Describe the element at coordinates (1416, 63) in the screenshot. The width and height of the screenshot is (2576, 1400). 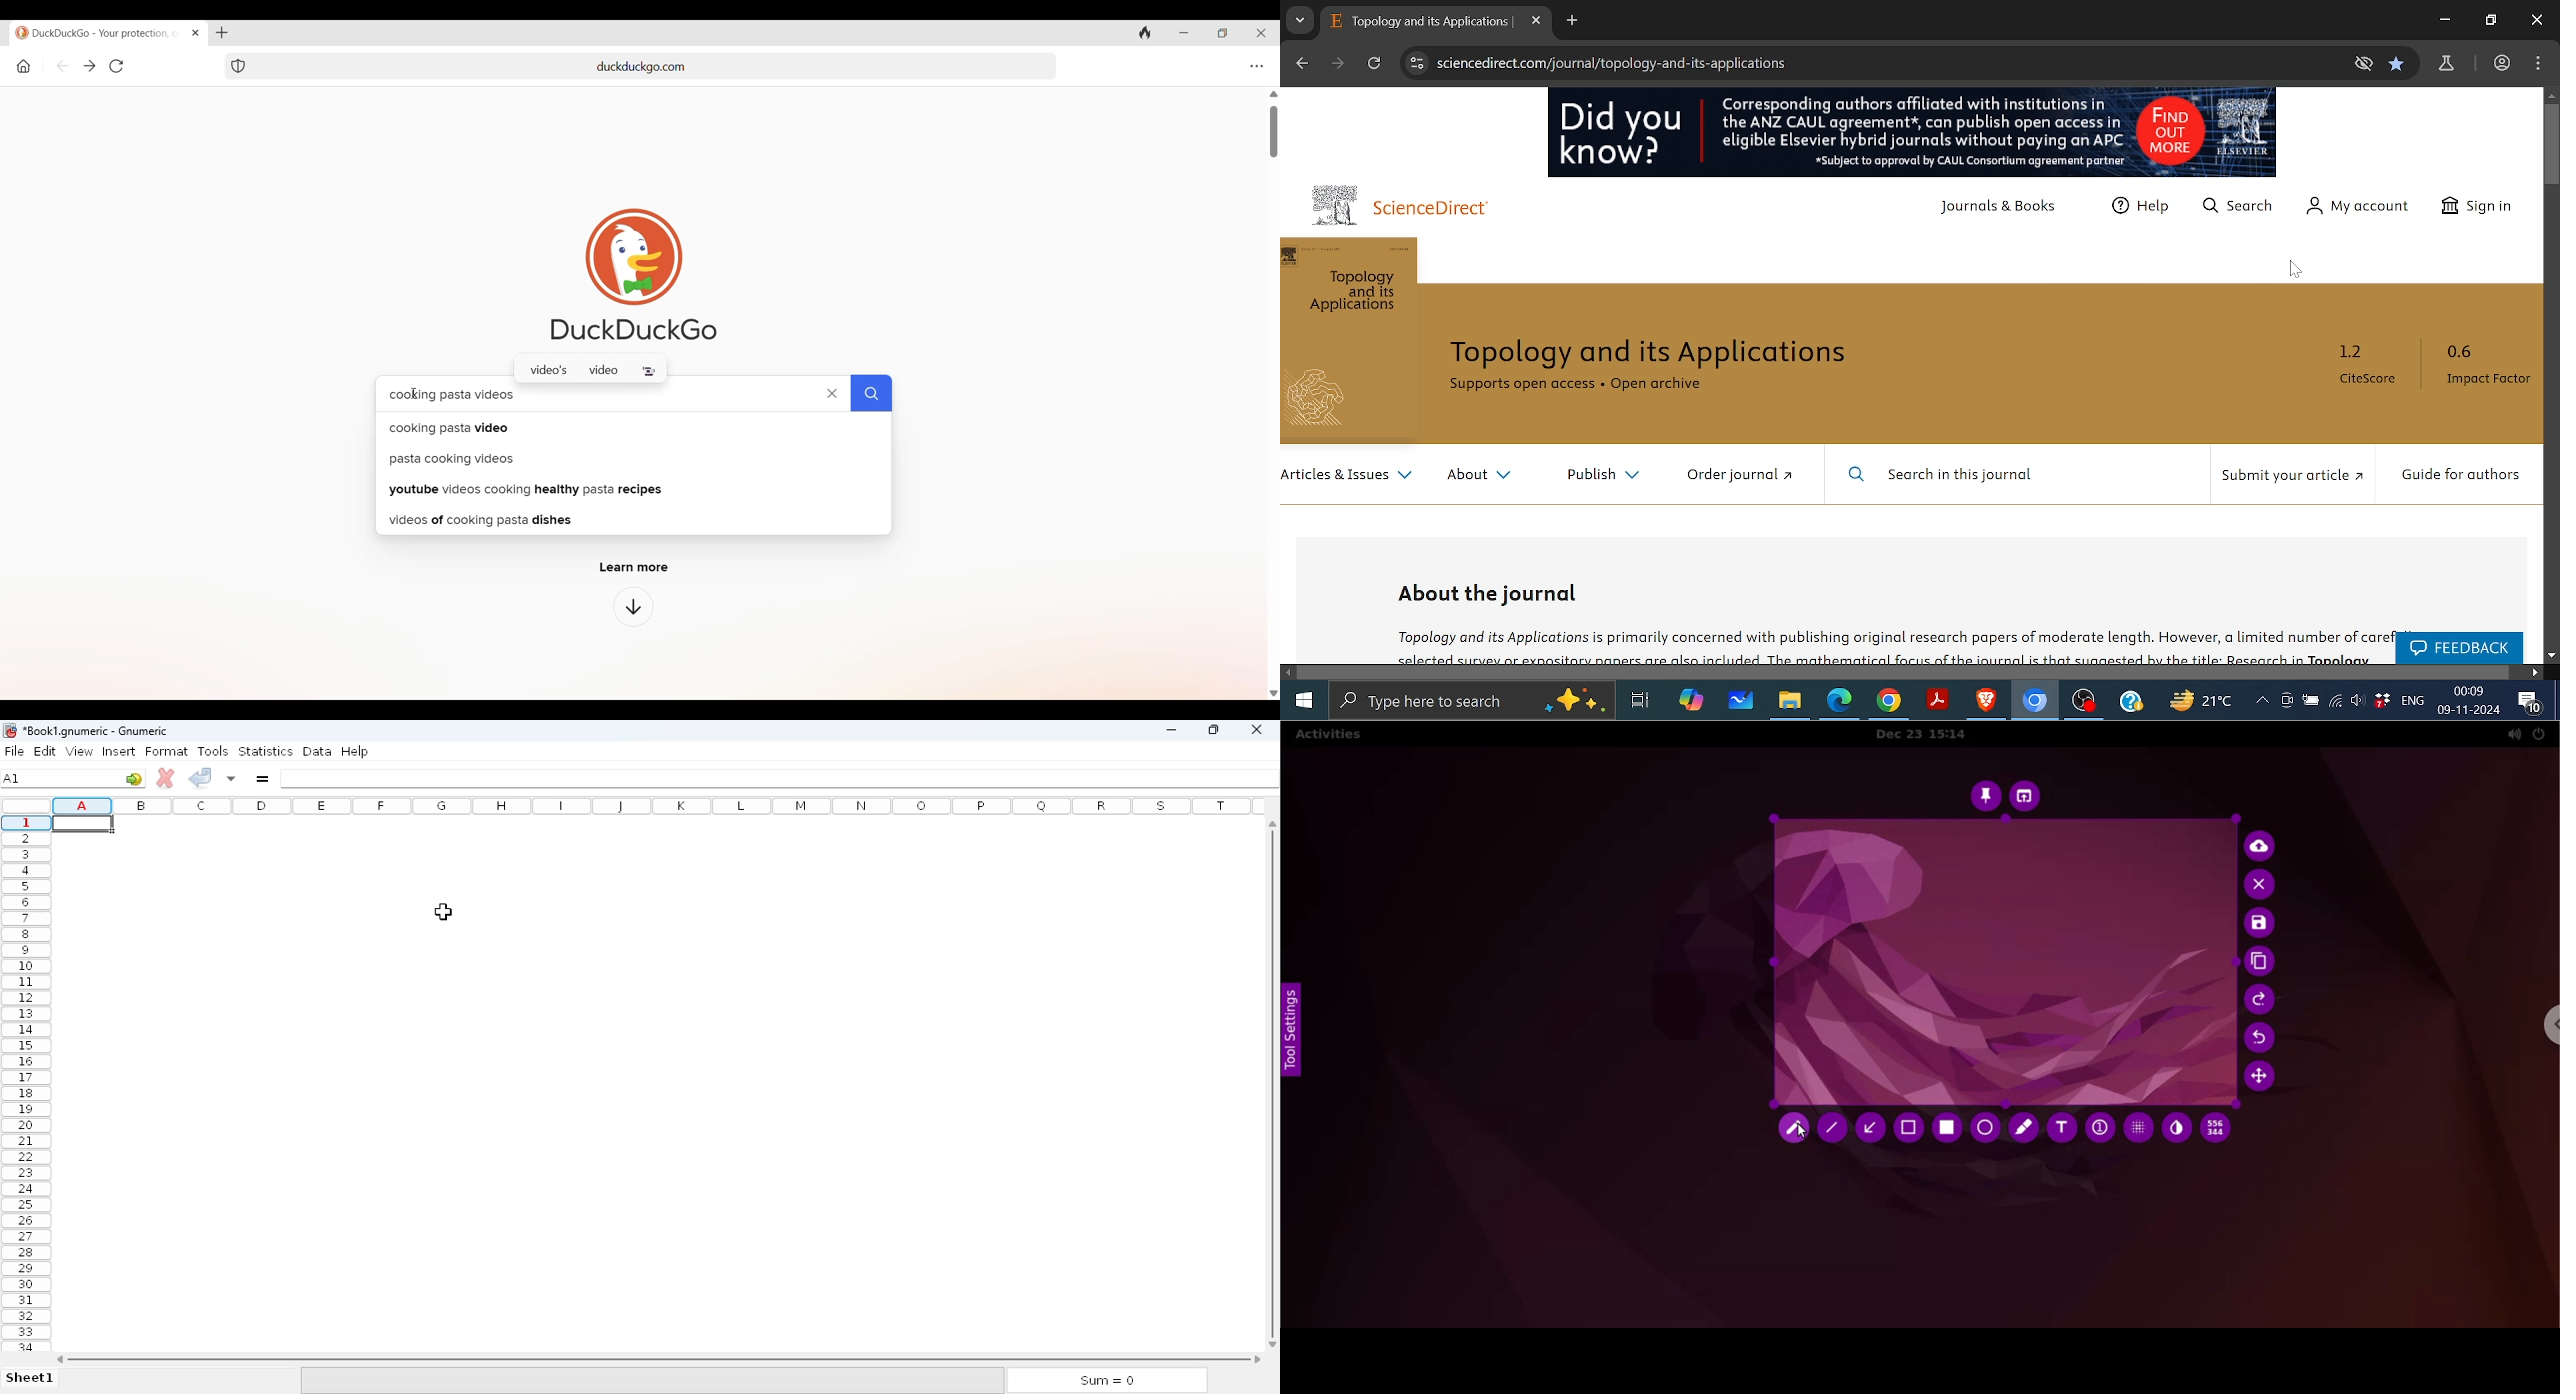
I see `Site information` at that location.